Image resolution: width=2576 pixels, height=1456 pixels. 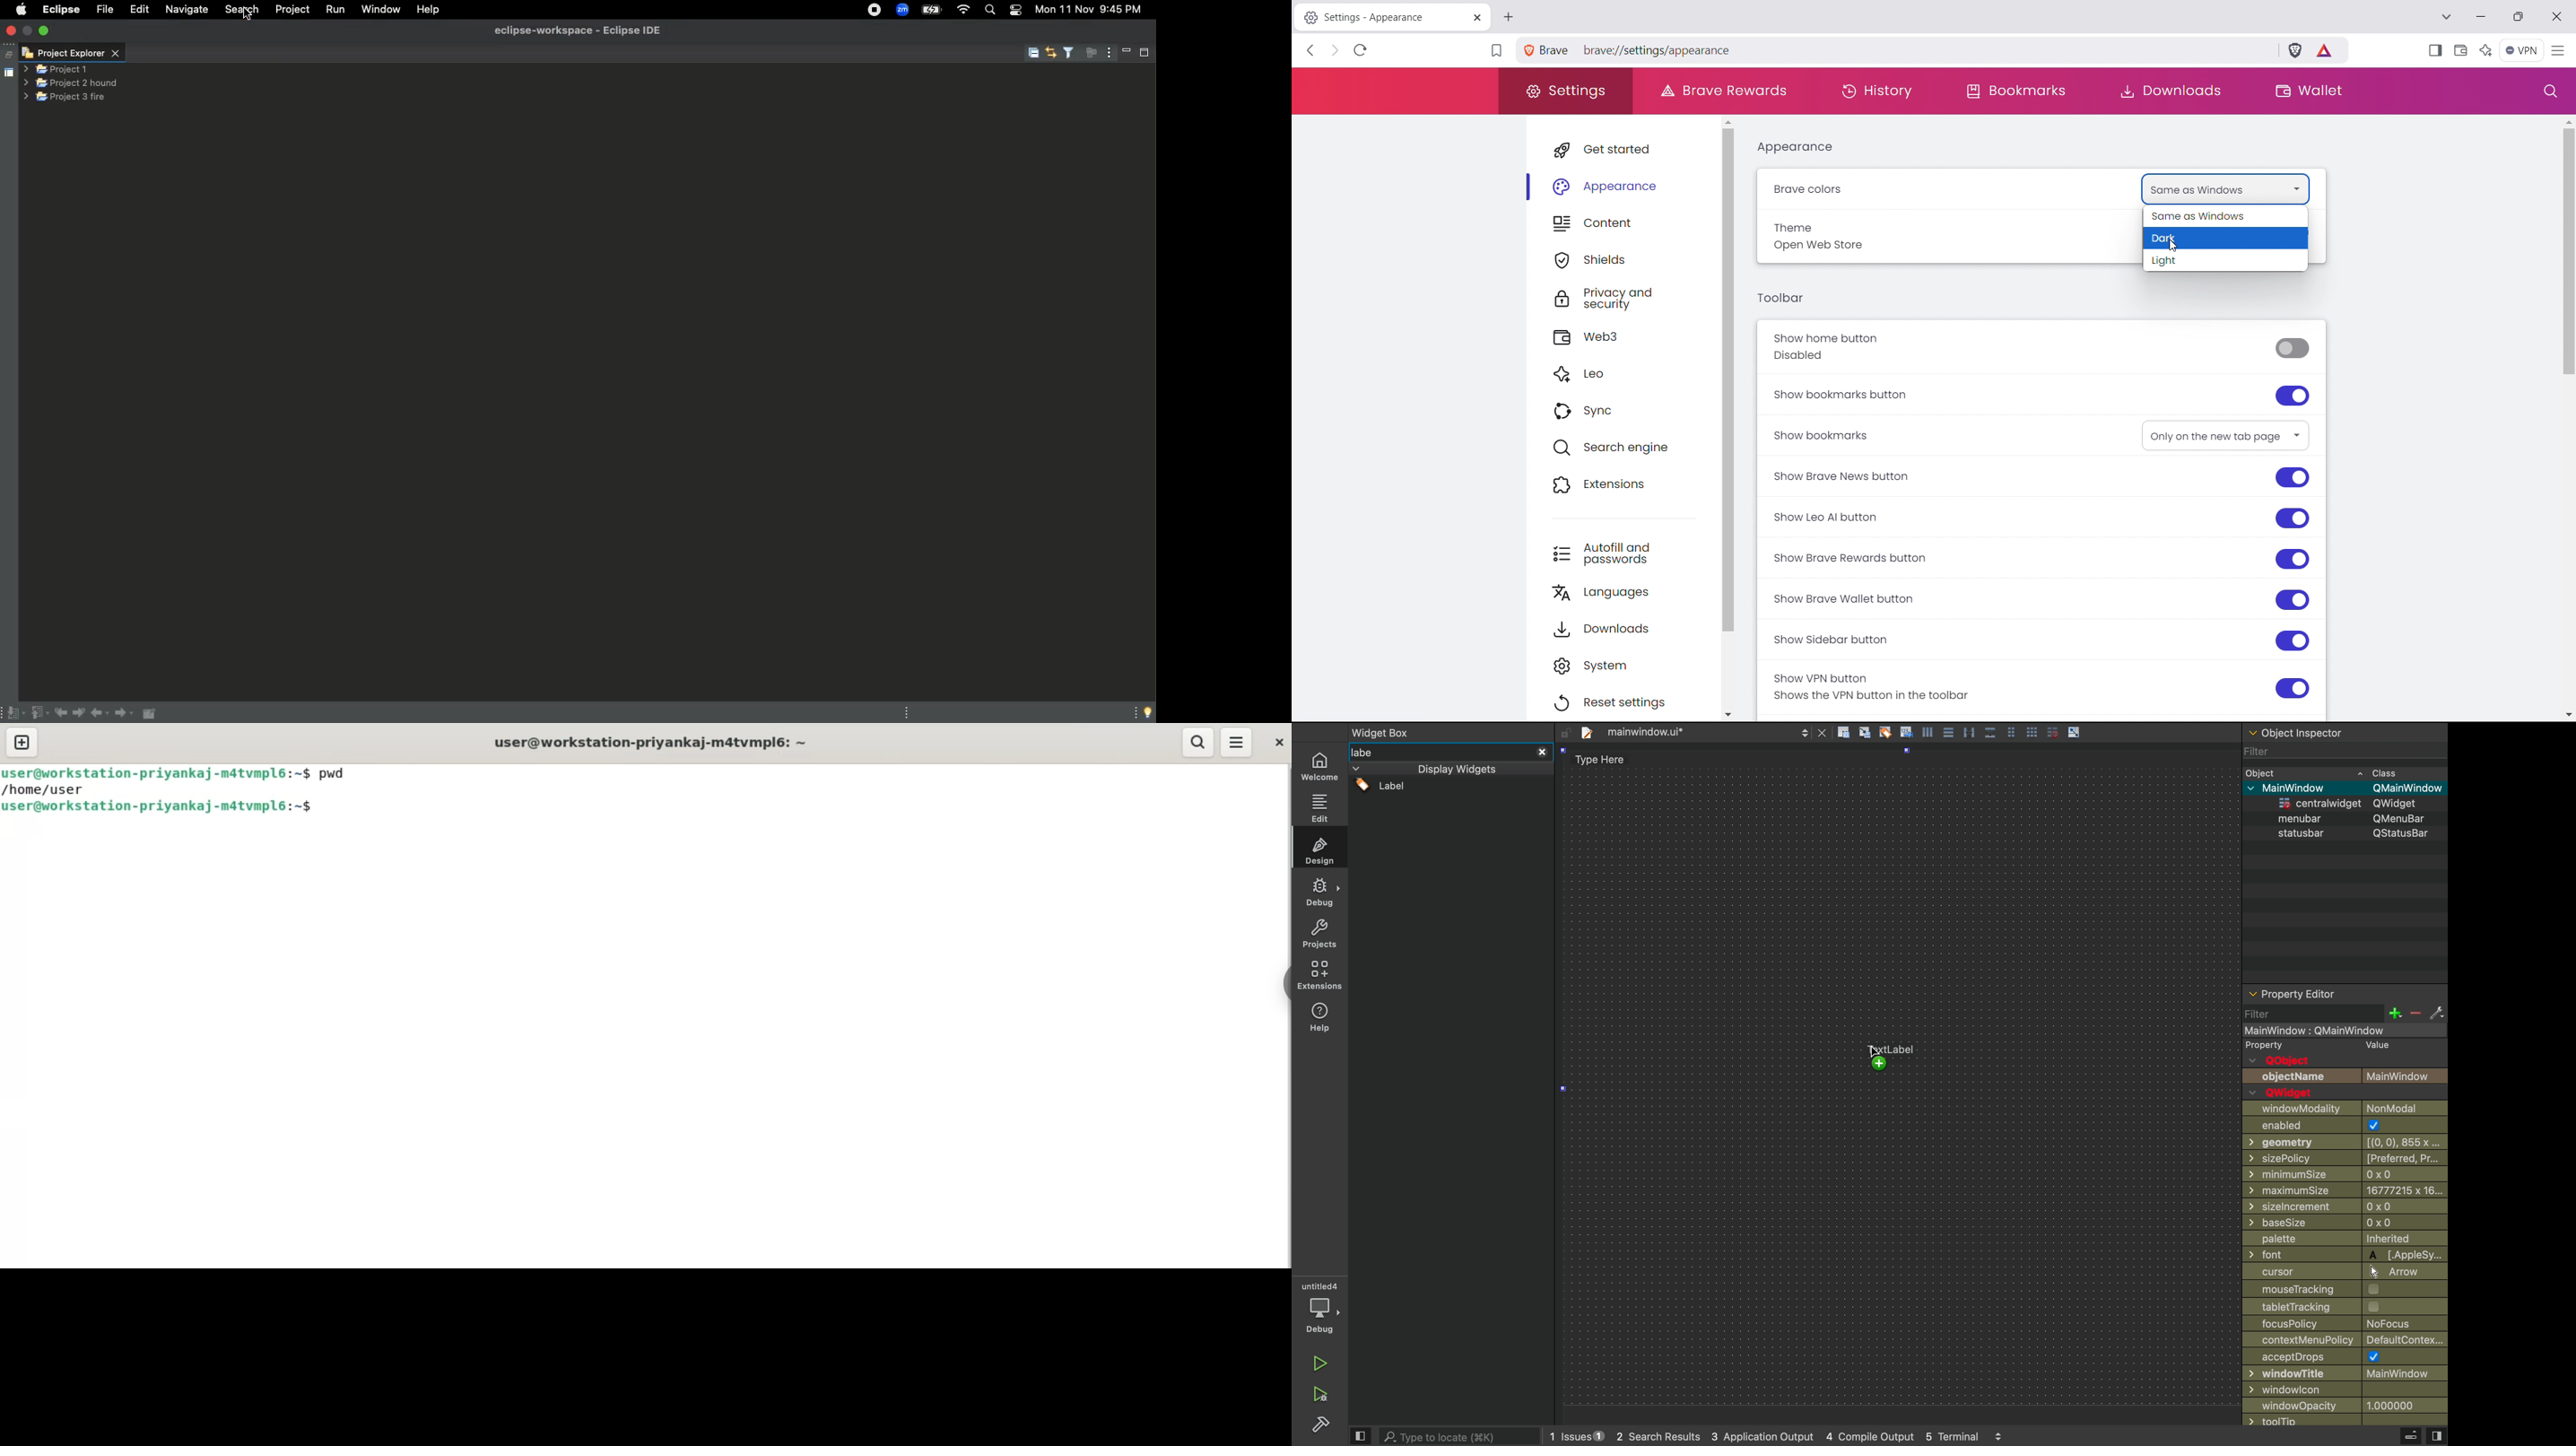 What do you see at coordinates (2400, 1436) in the screenshot?
I see `debug menu` at bounding box center [2400, 1436].